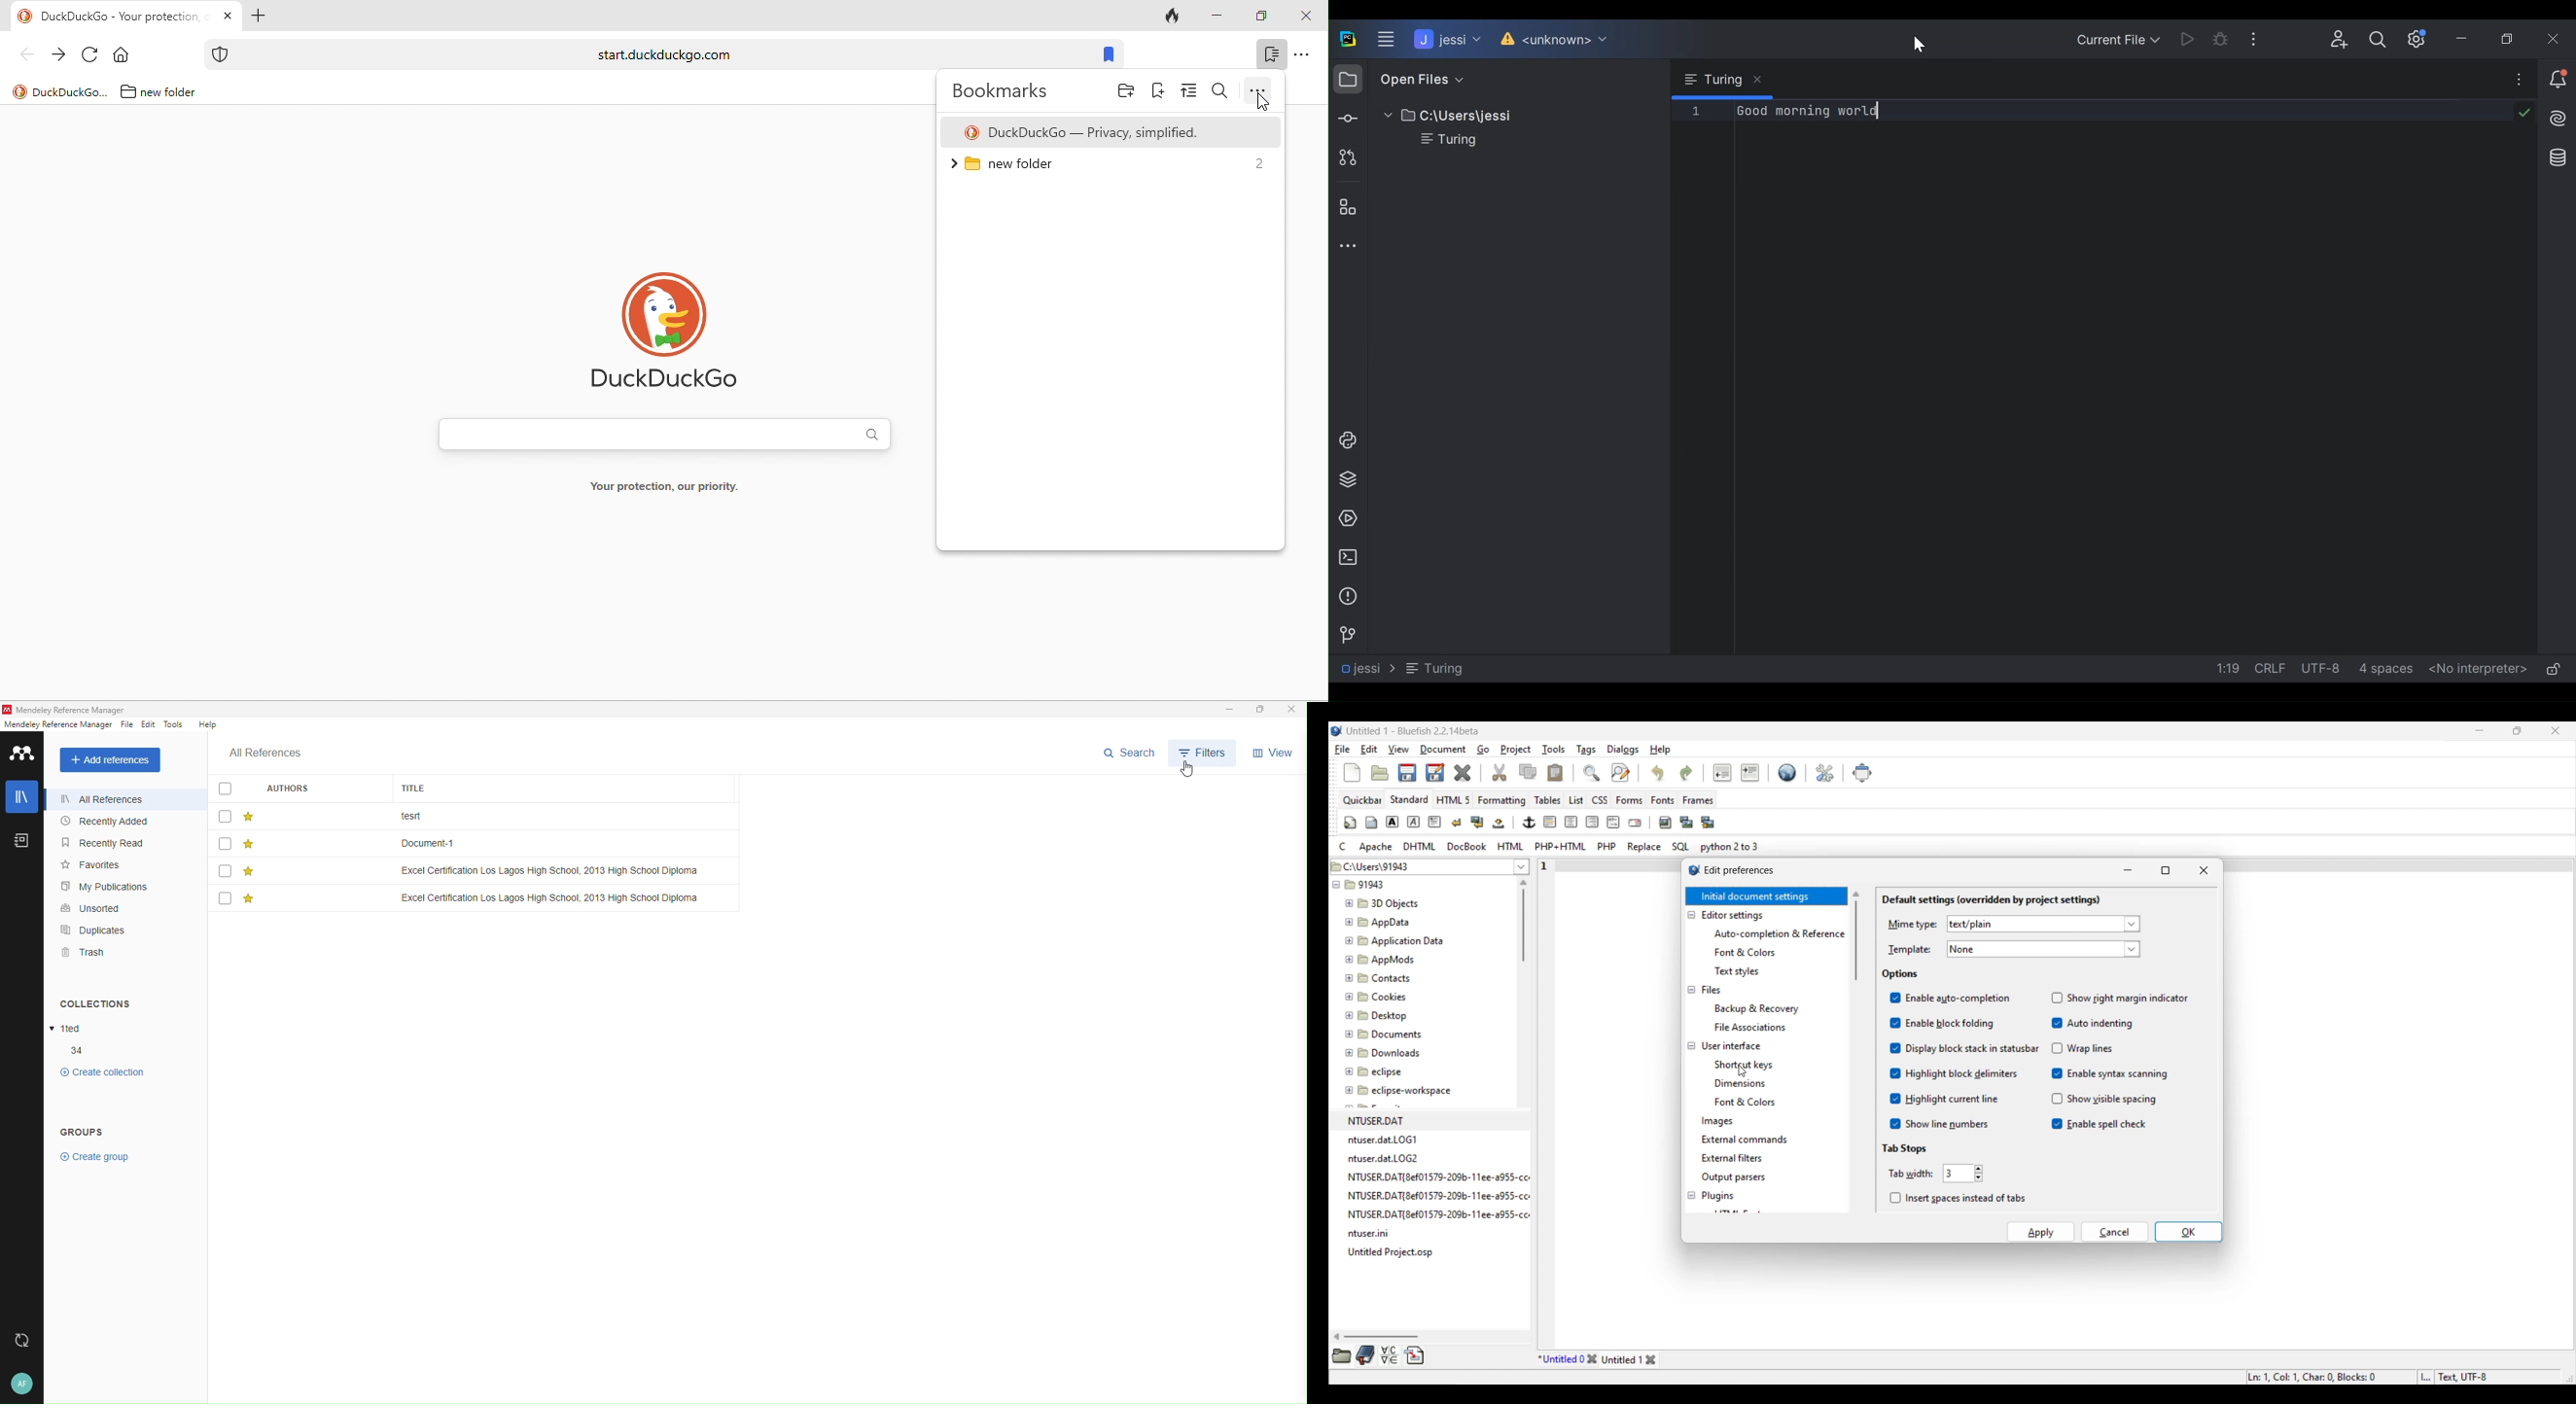 This screenshot has height=1428, width=2576. I want to click on Run, so click(2188, 38).